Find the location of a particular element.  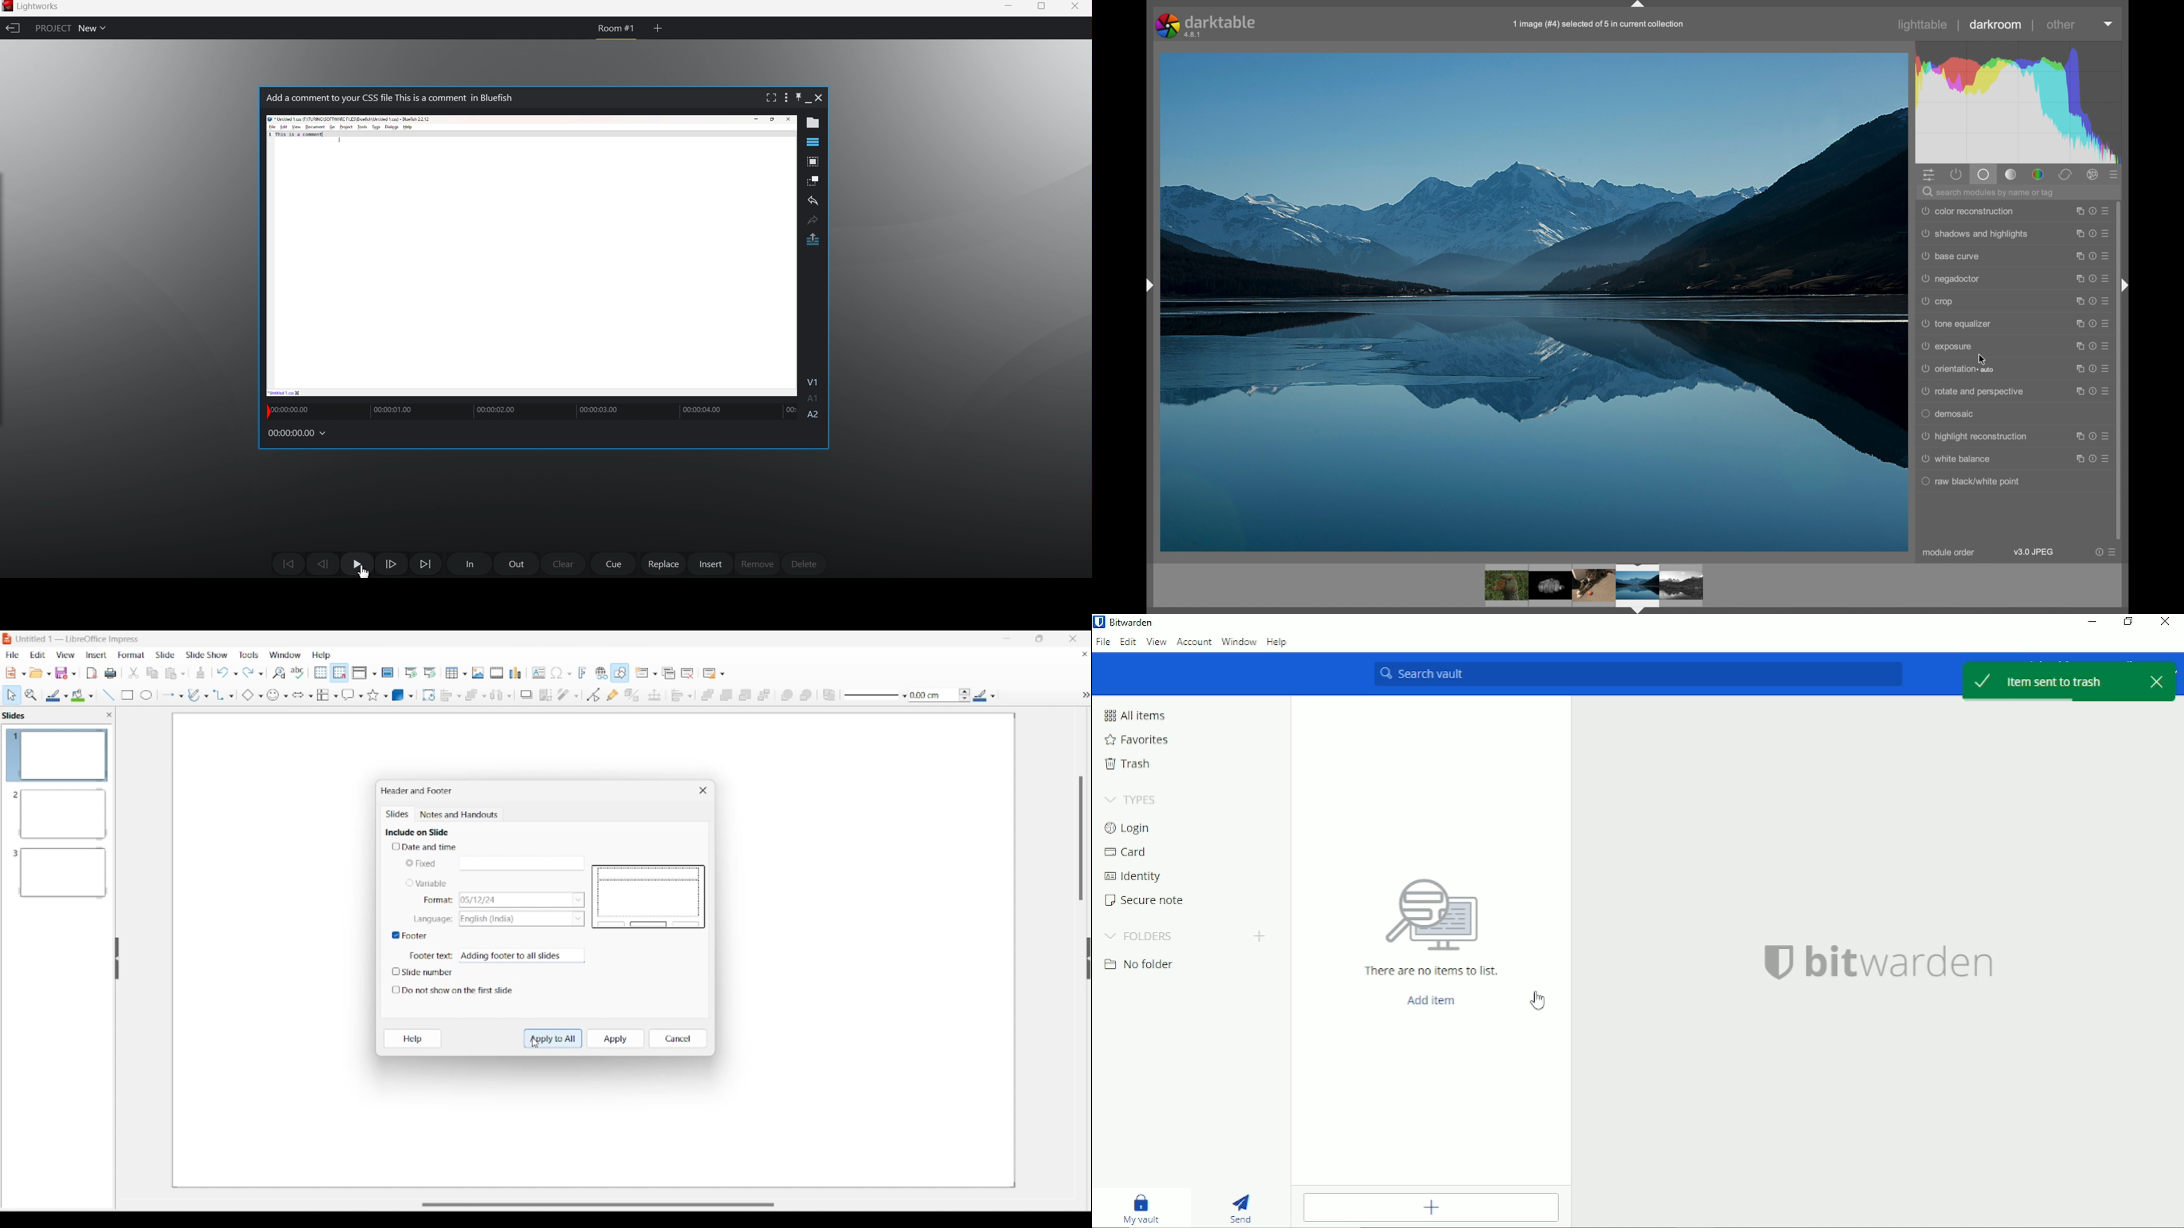

darktable is located at coordinates (1209, 25).